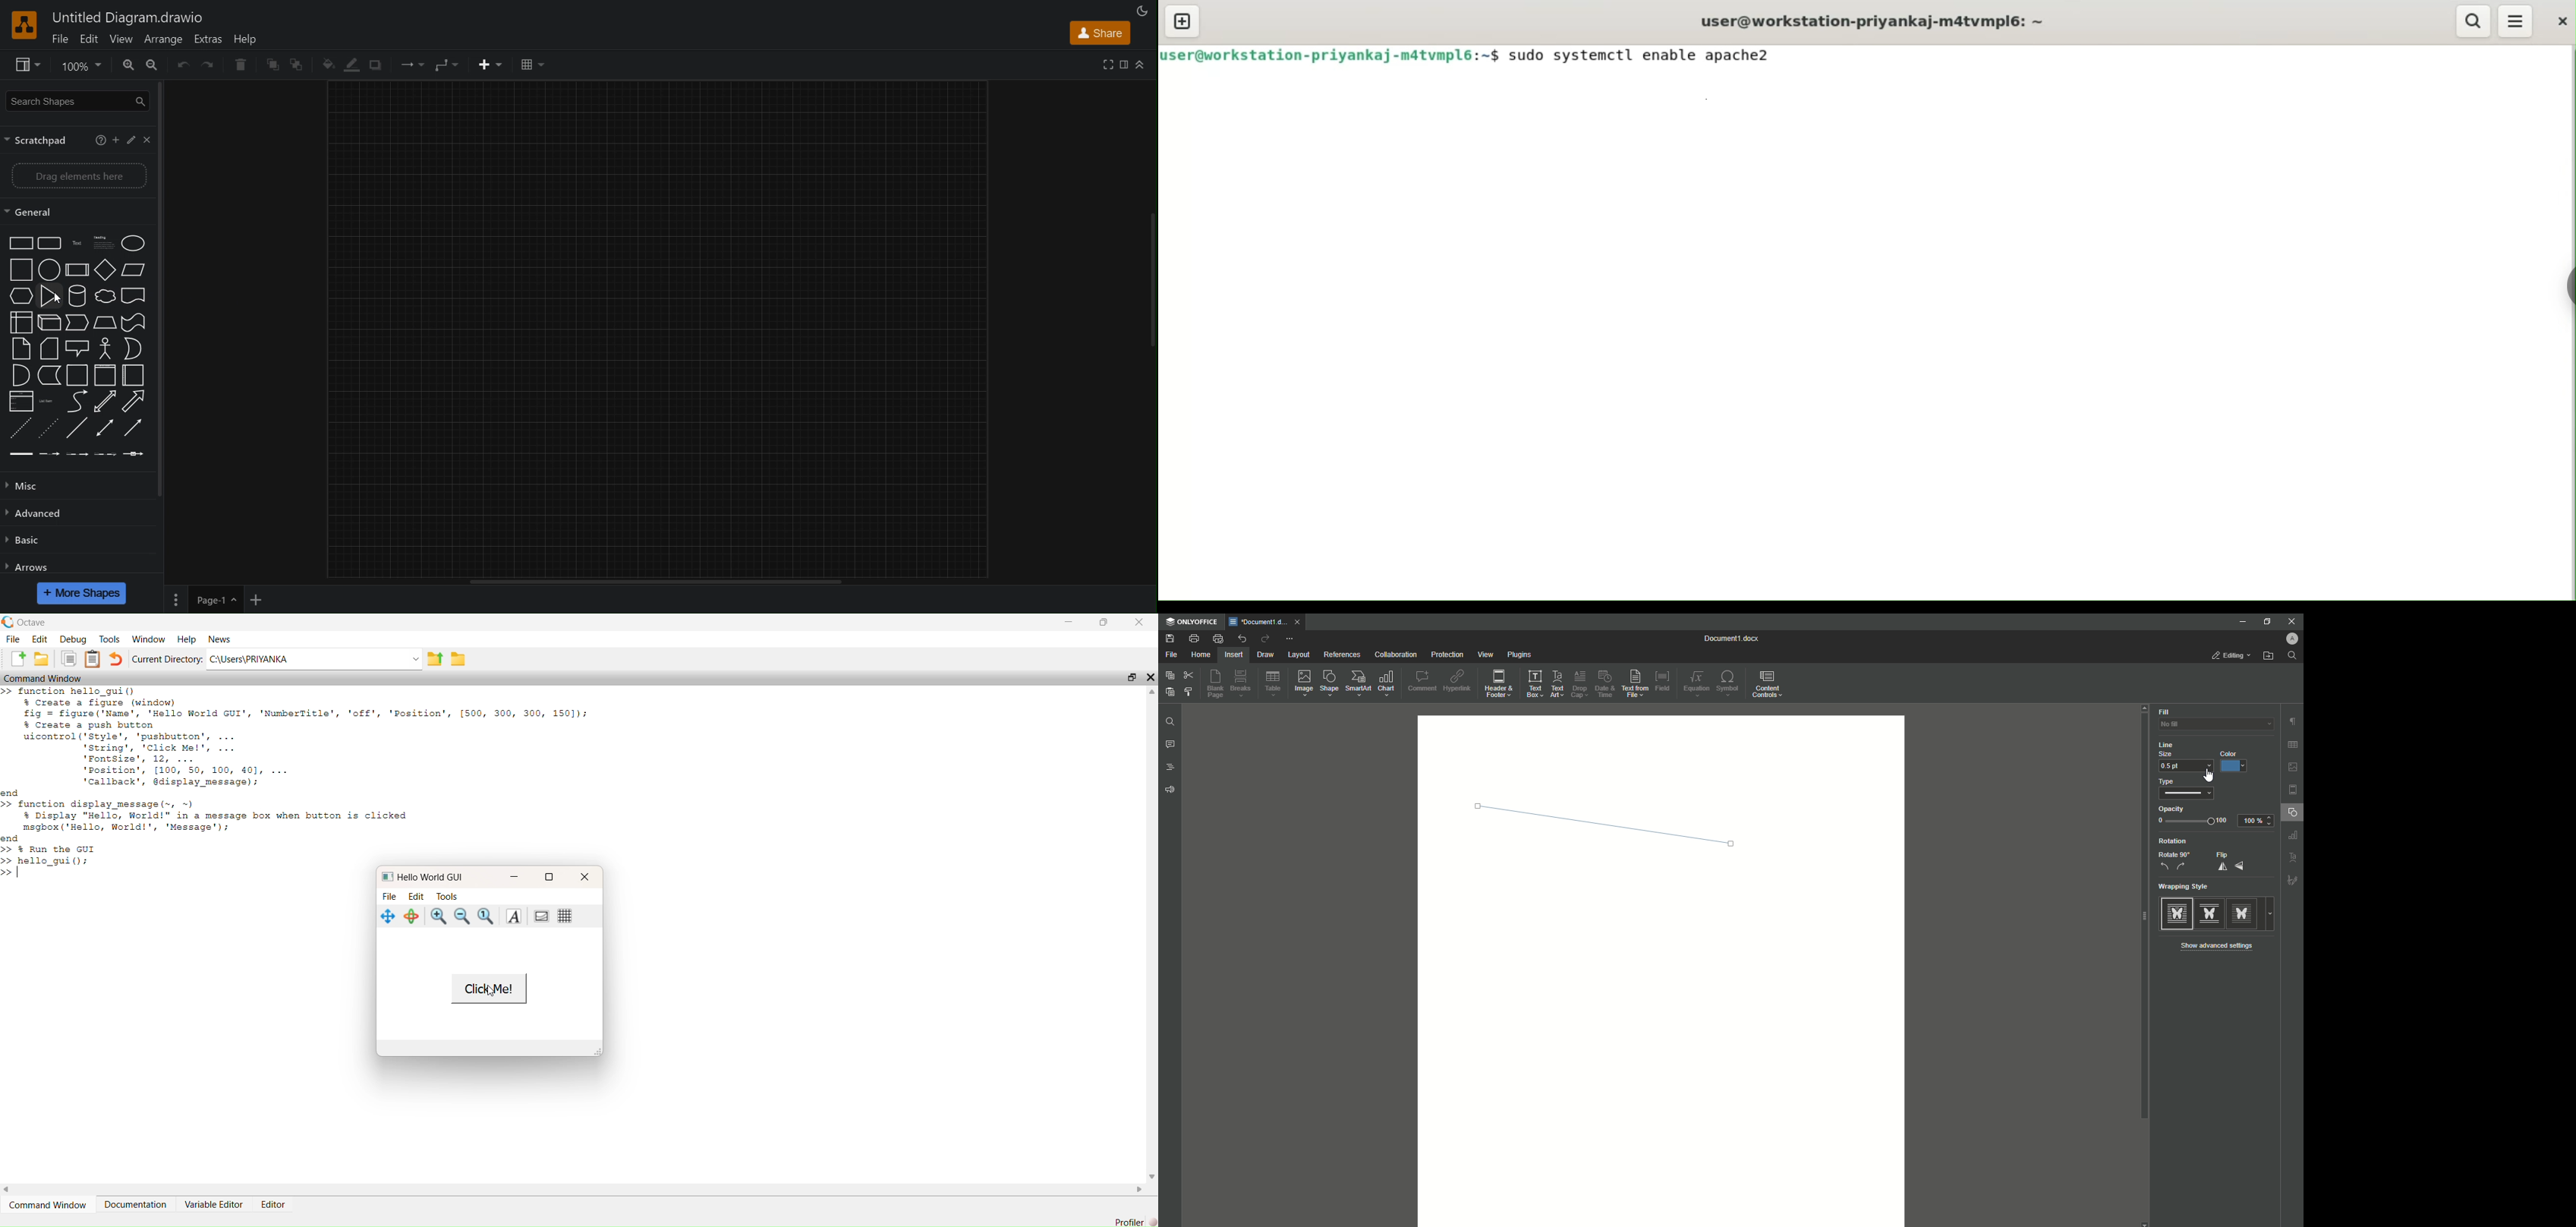 The image size is (2576, 1232). I want to click on View, so click(122, 38).